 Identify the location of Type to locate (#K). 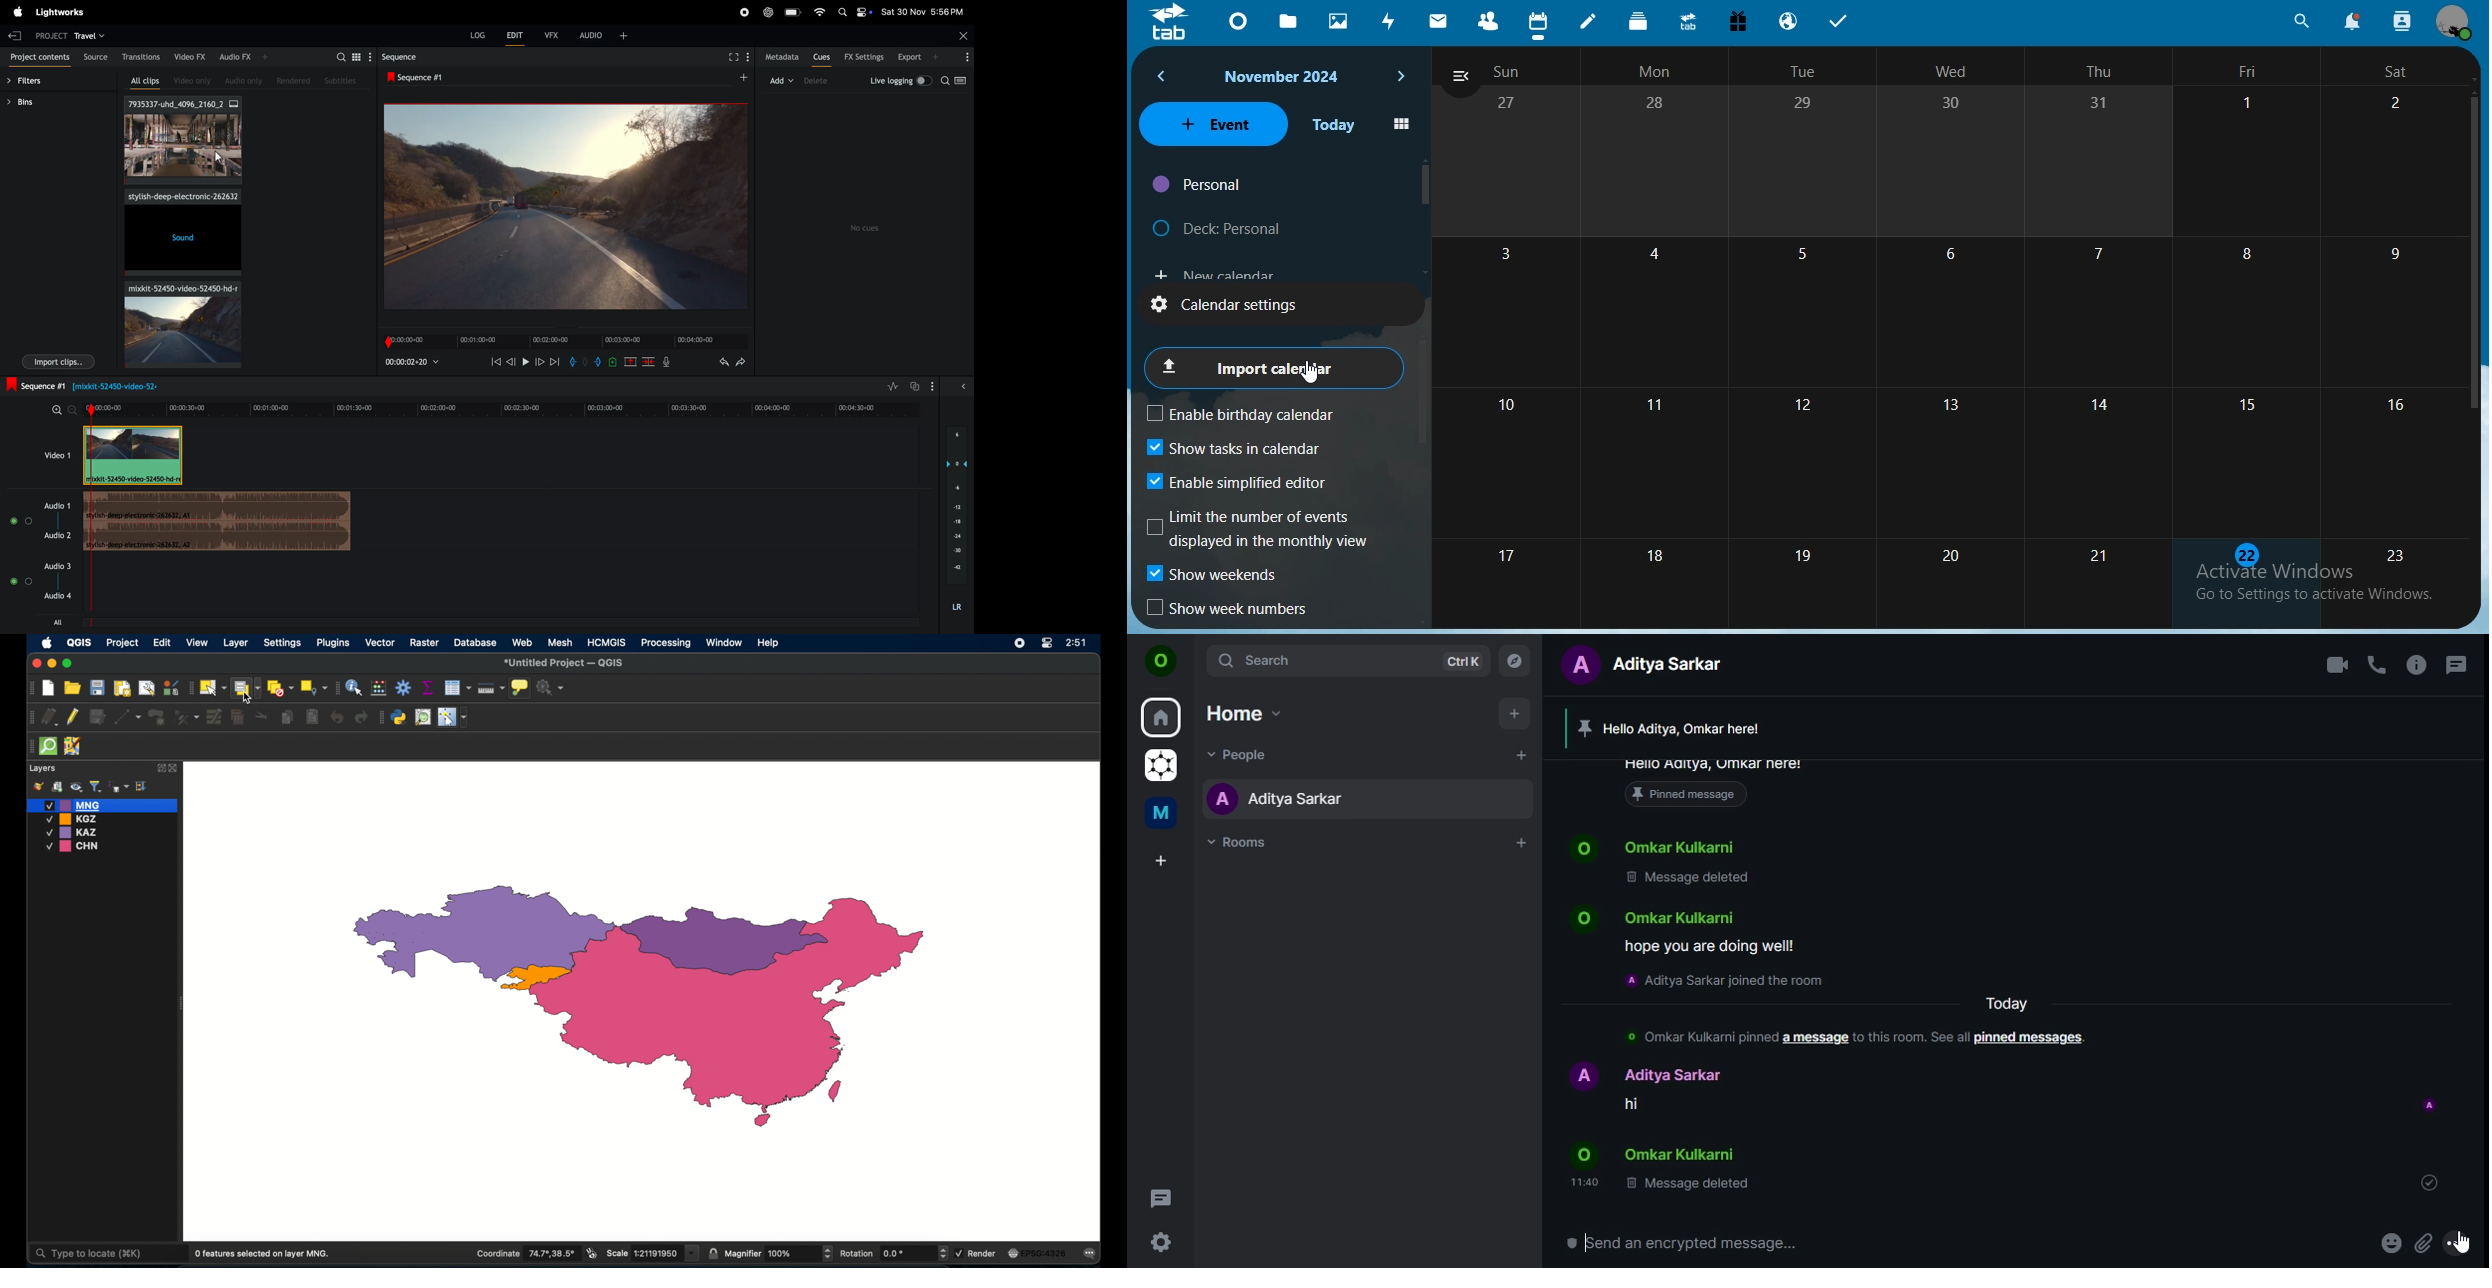
(98, 1254).